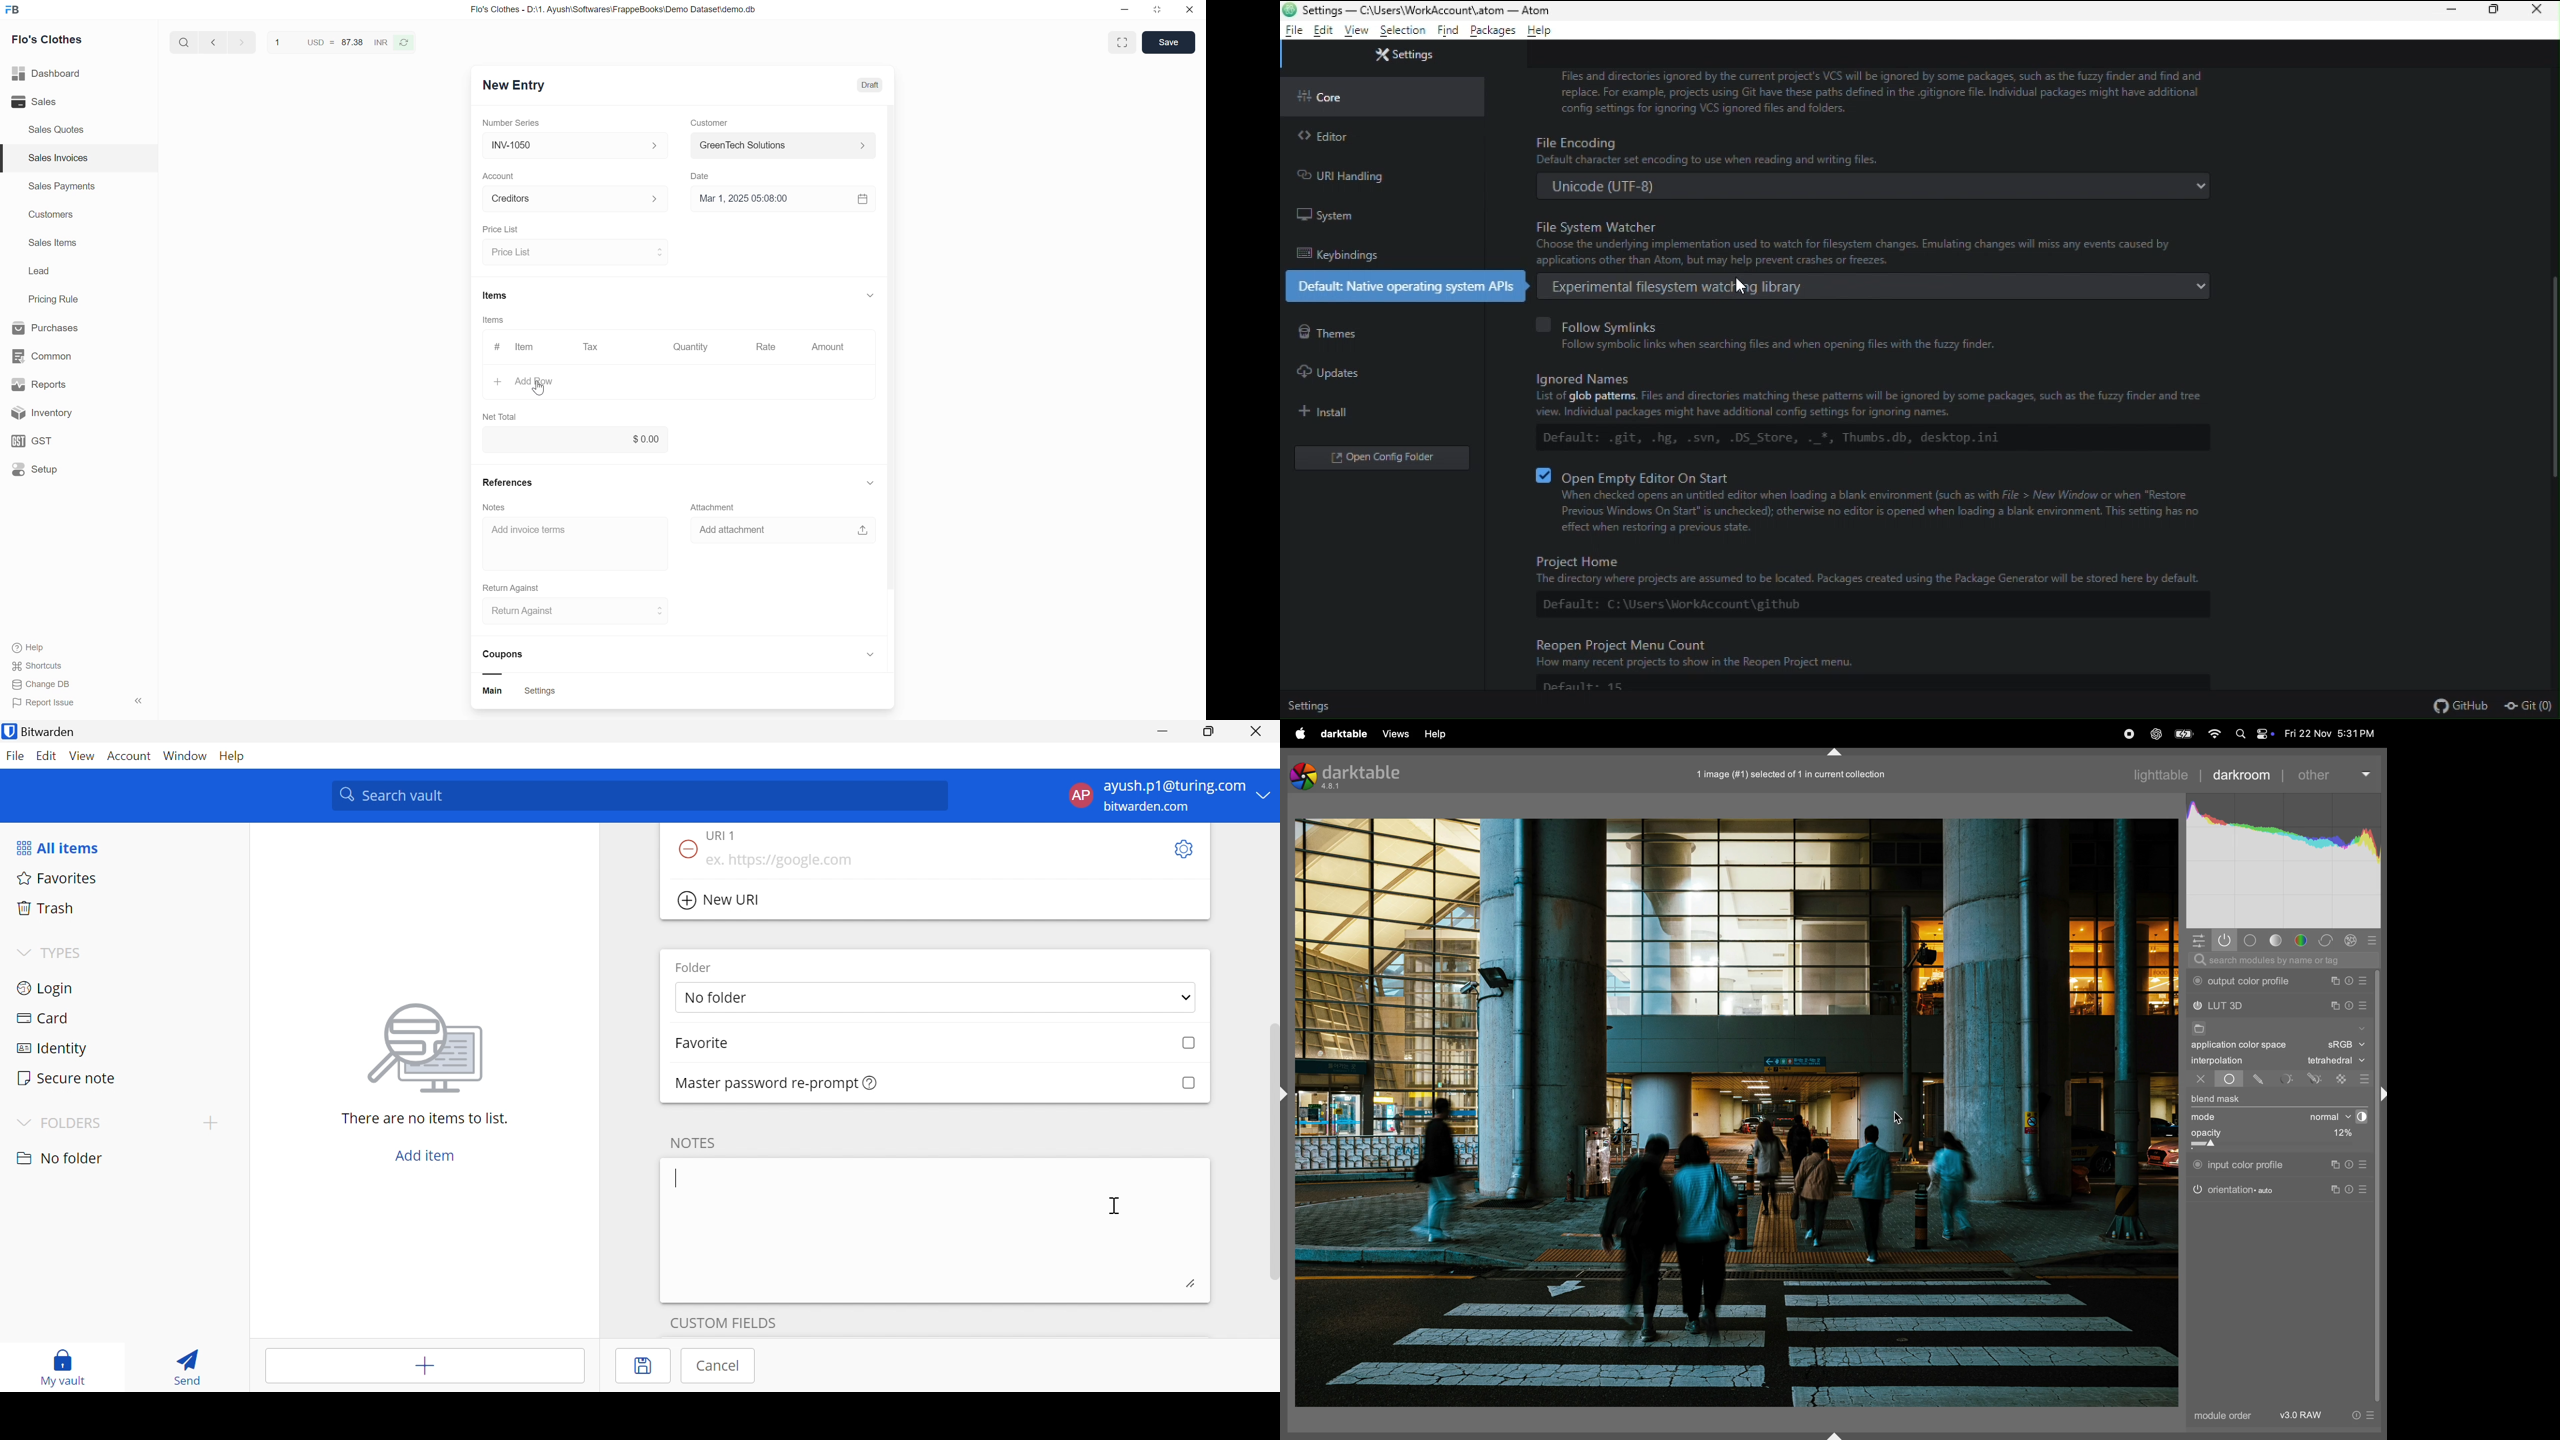 This screenshot has height=1456, width=2576. Describe the element at coordinates (1859, 581) in the screenshot. I see `Project home` at that location.